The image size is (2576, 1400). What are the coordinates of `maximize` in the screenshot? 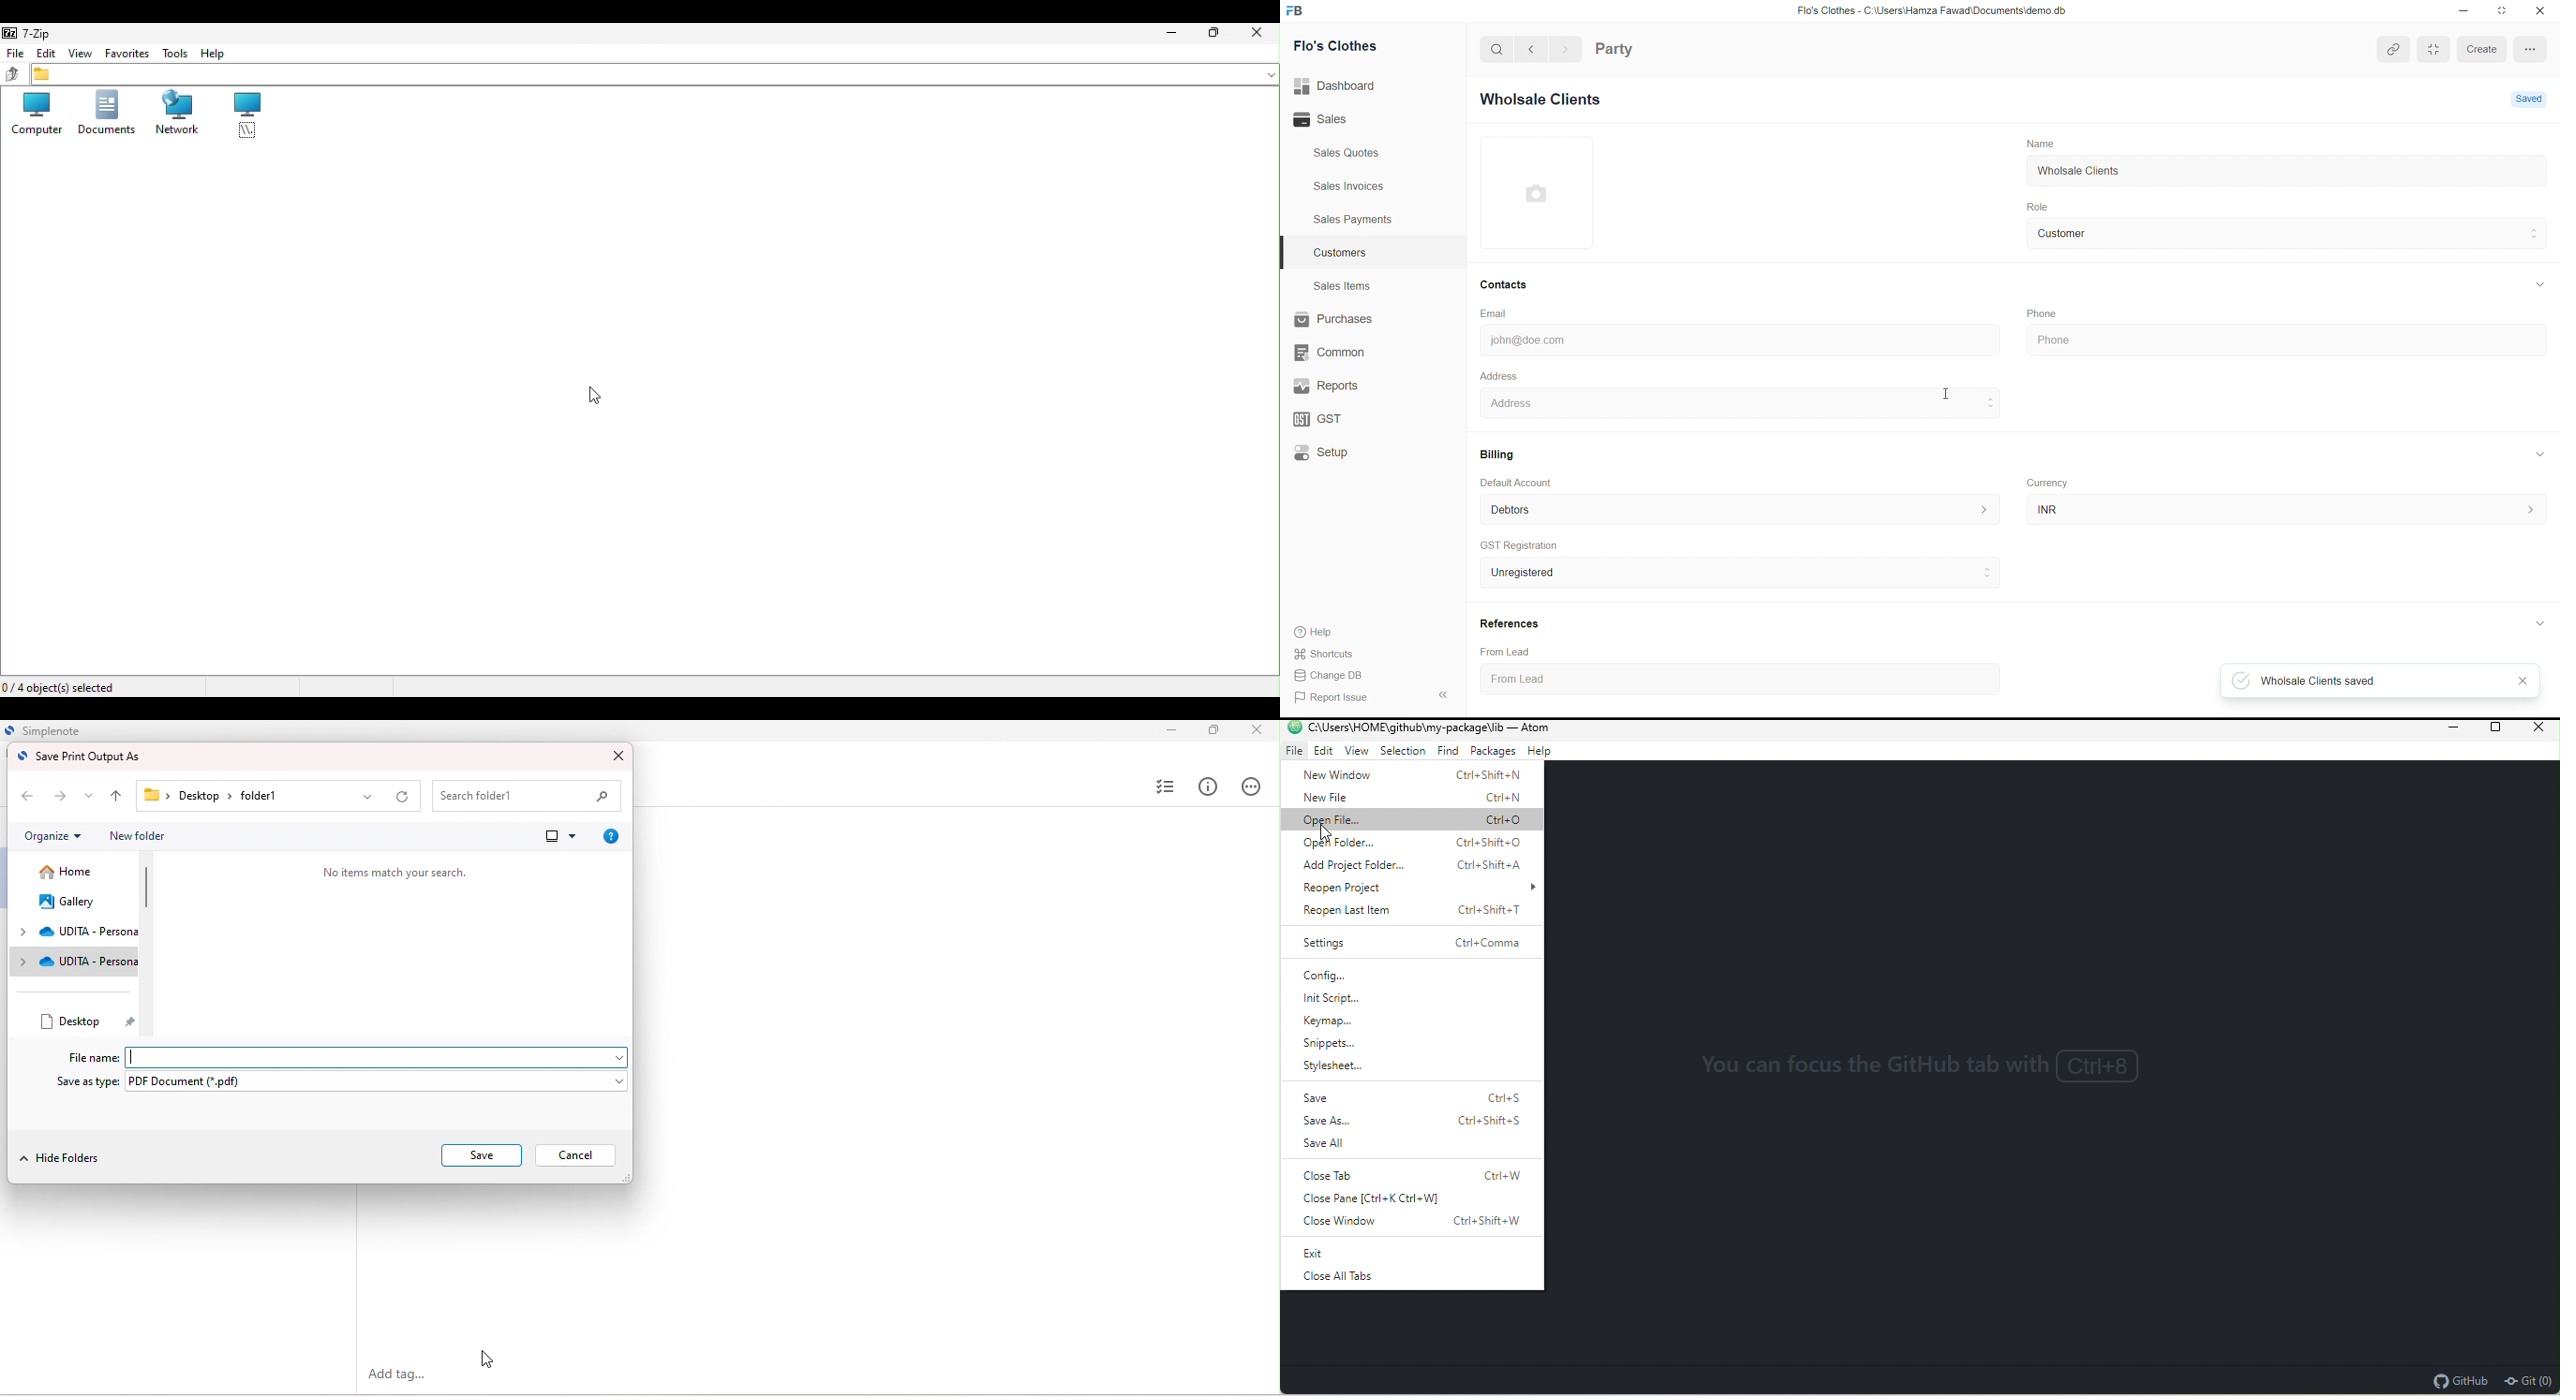 It's located at (1212, 728).